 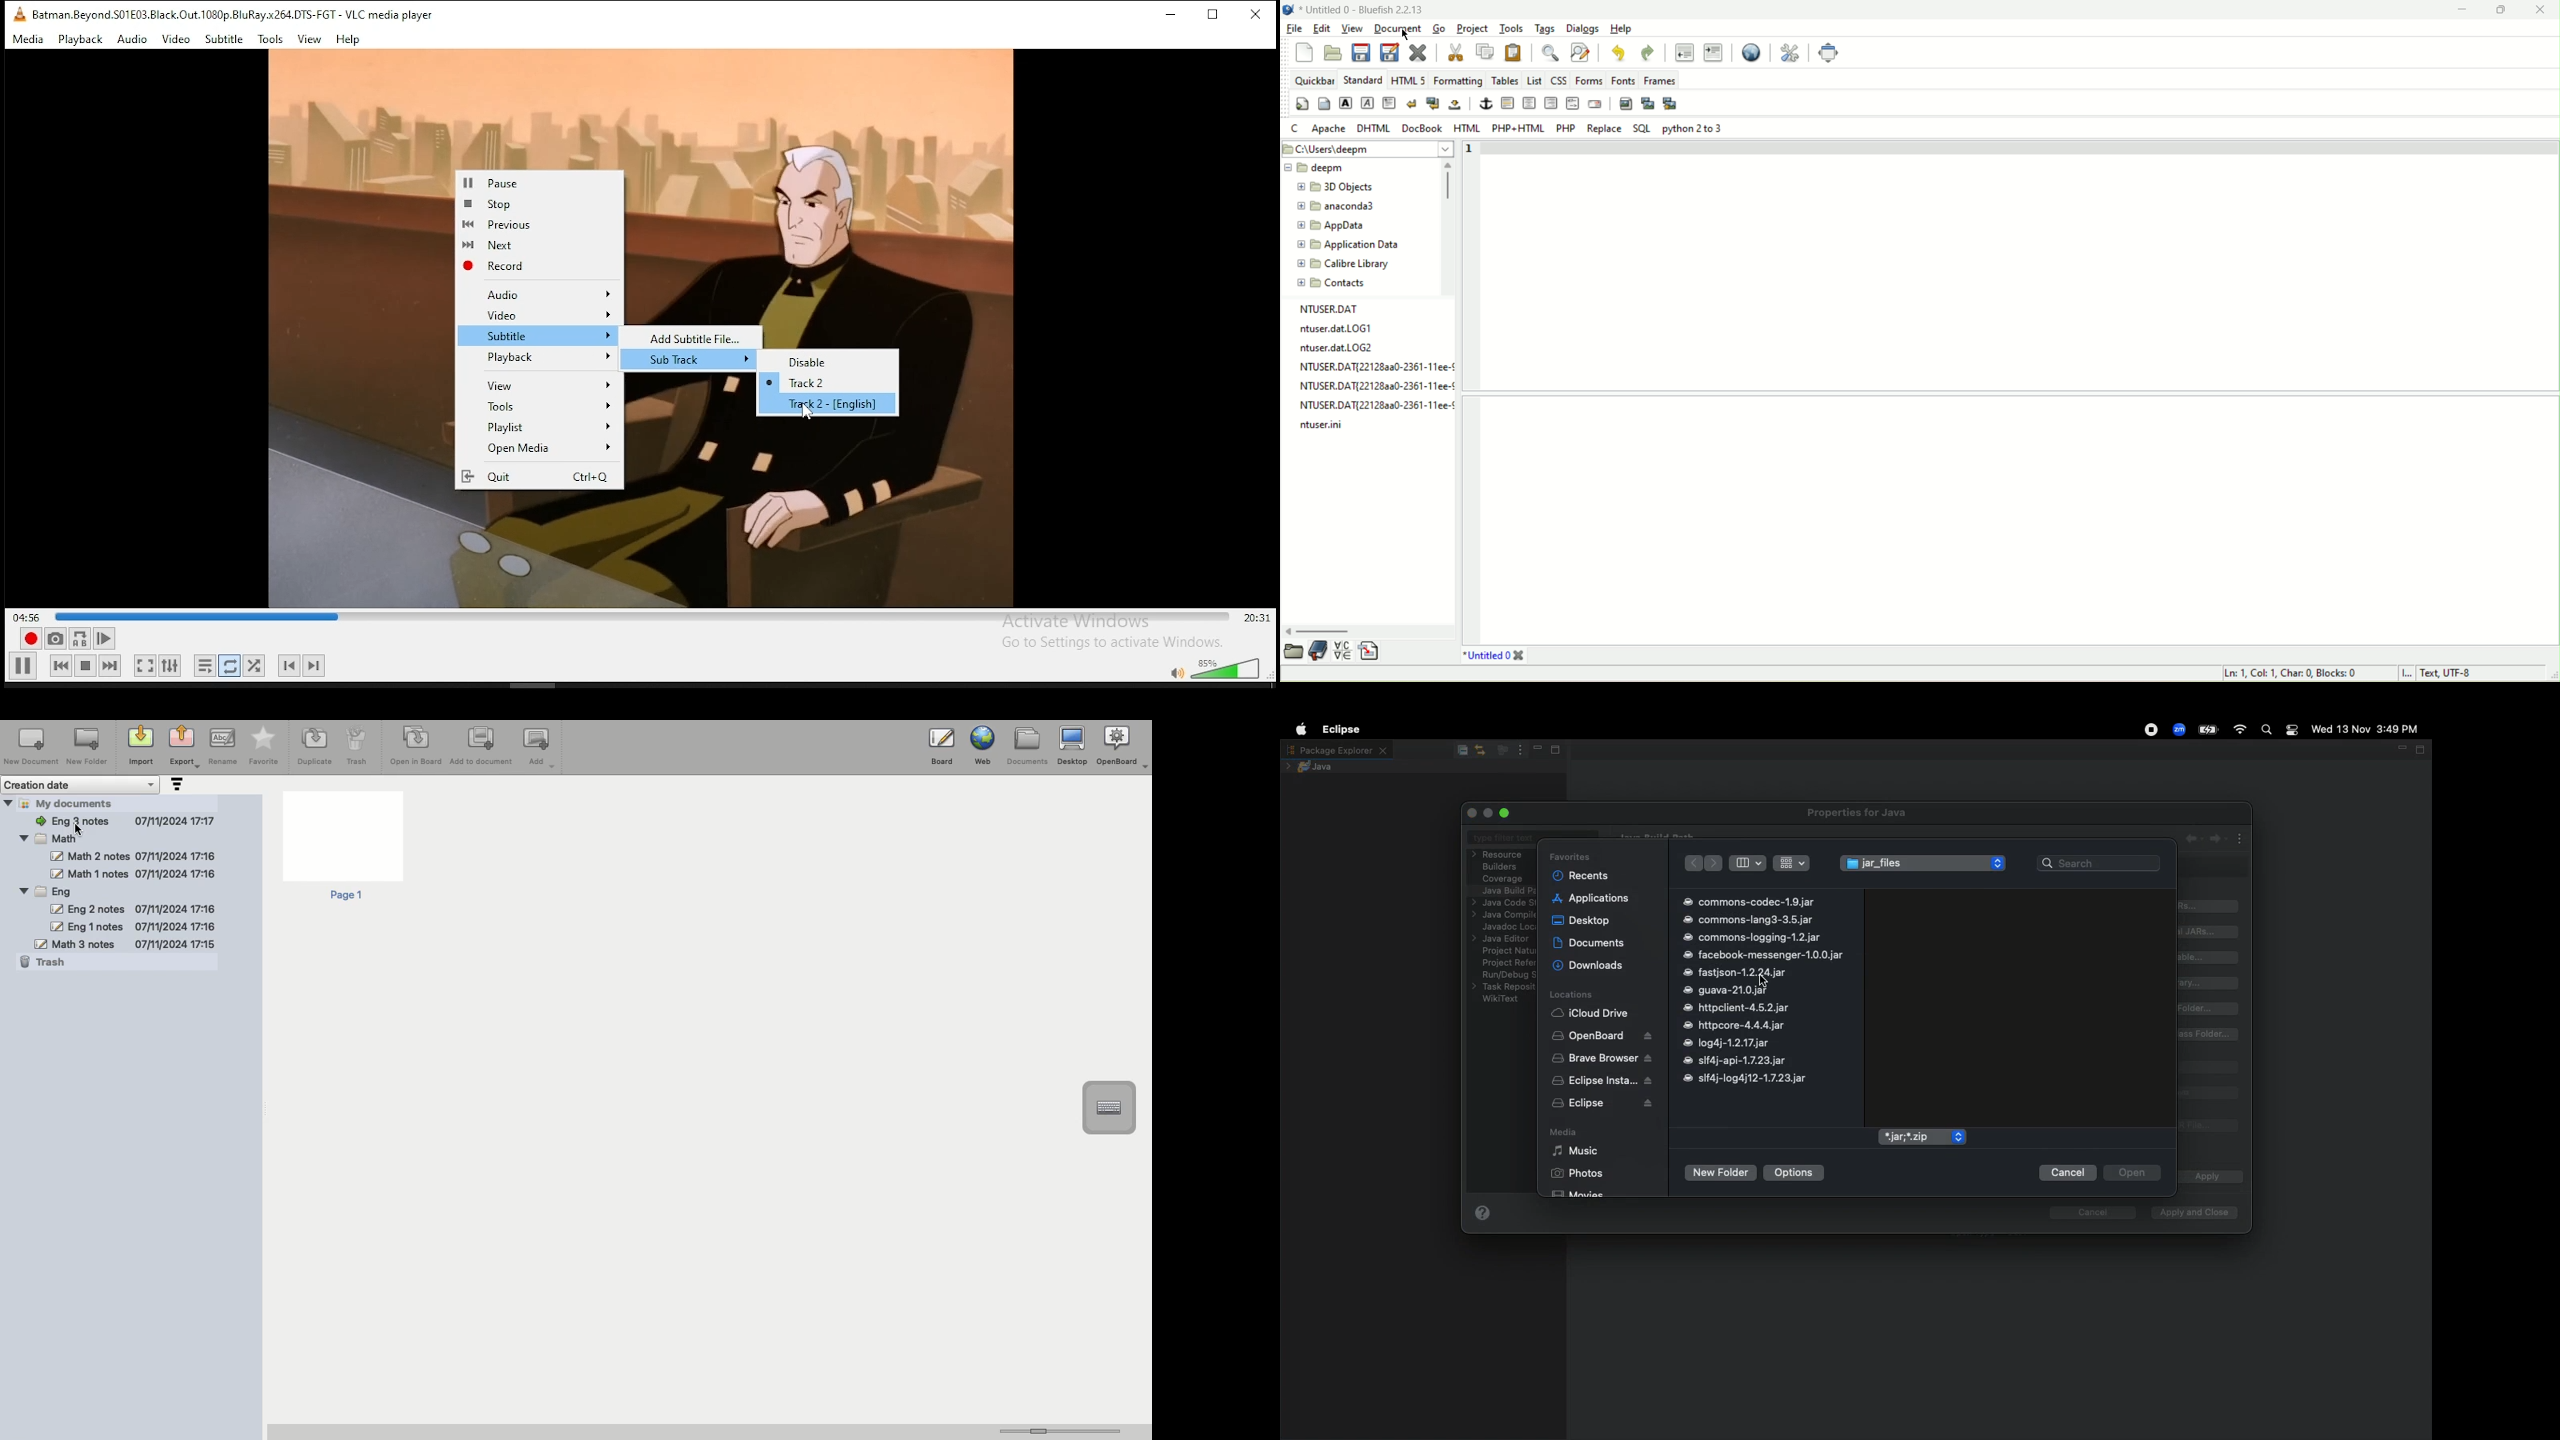 I want to click on center, so click(x=1550, y=103).